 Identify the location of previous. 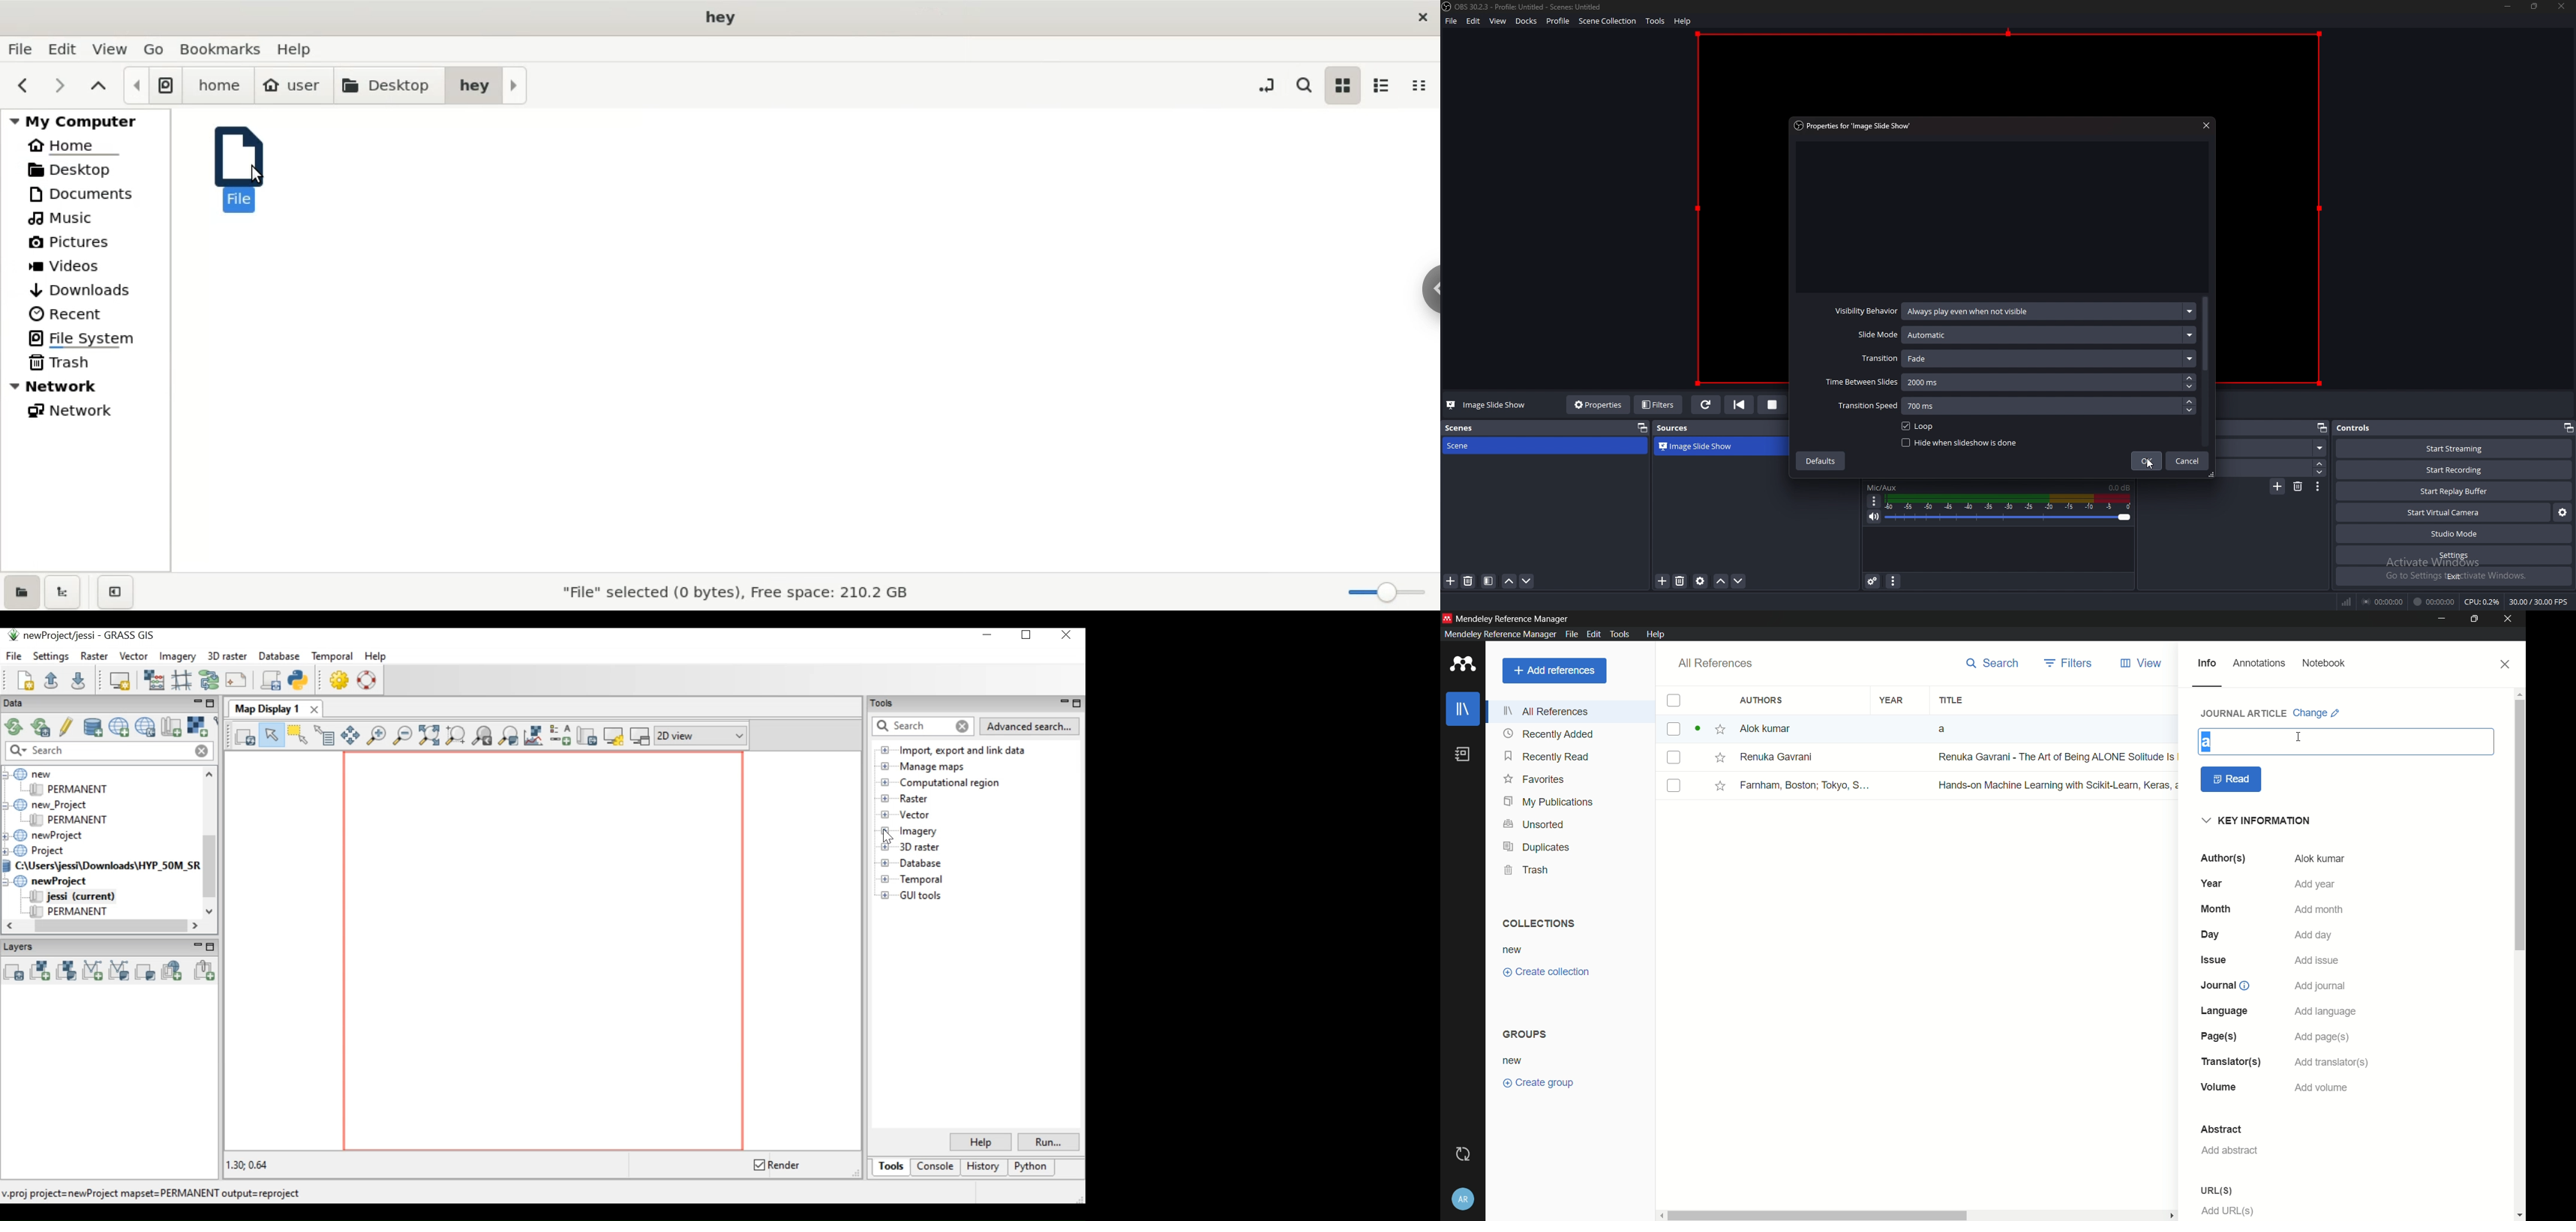
(25, 86).